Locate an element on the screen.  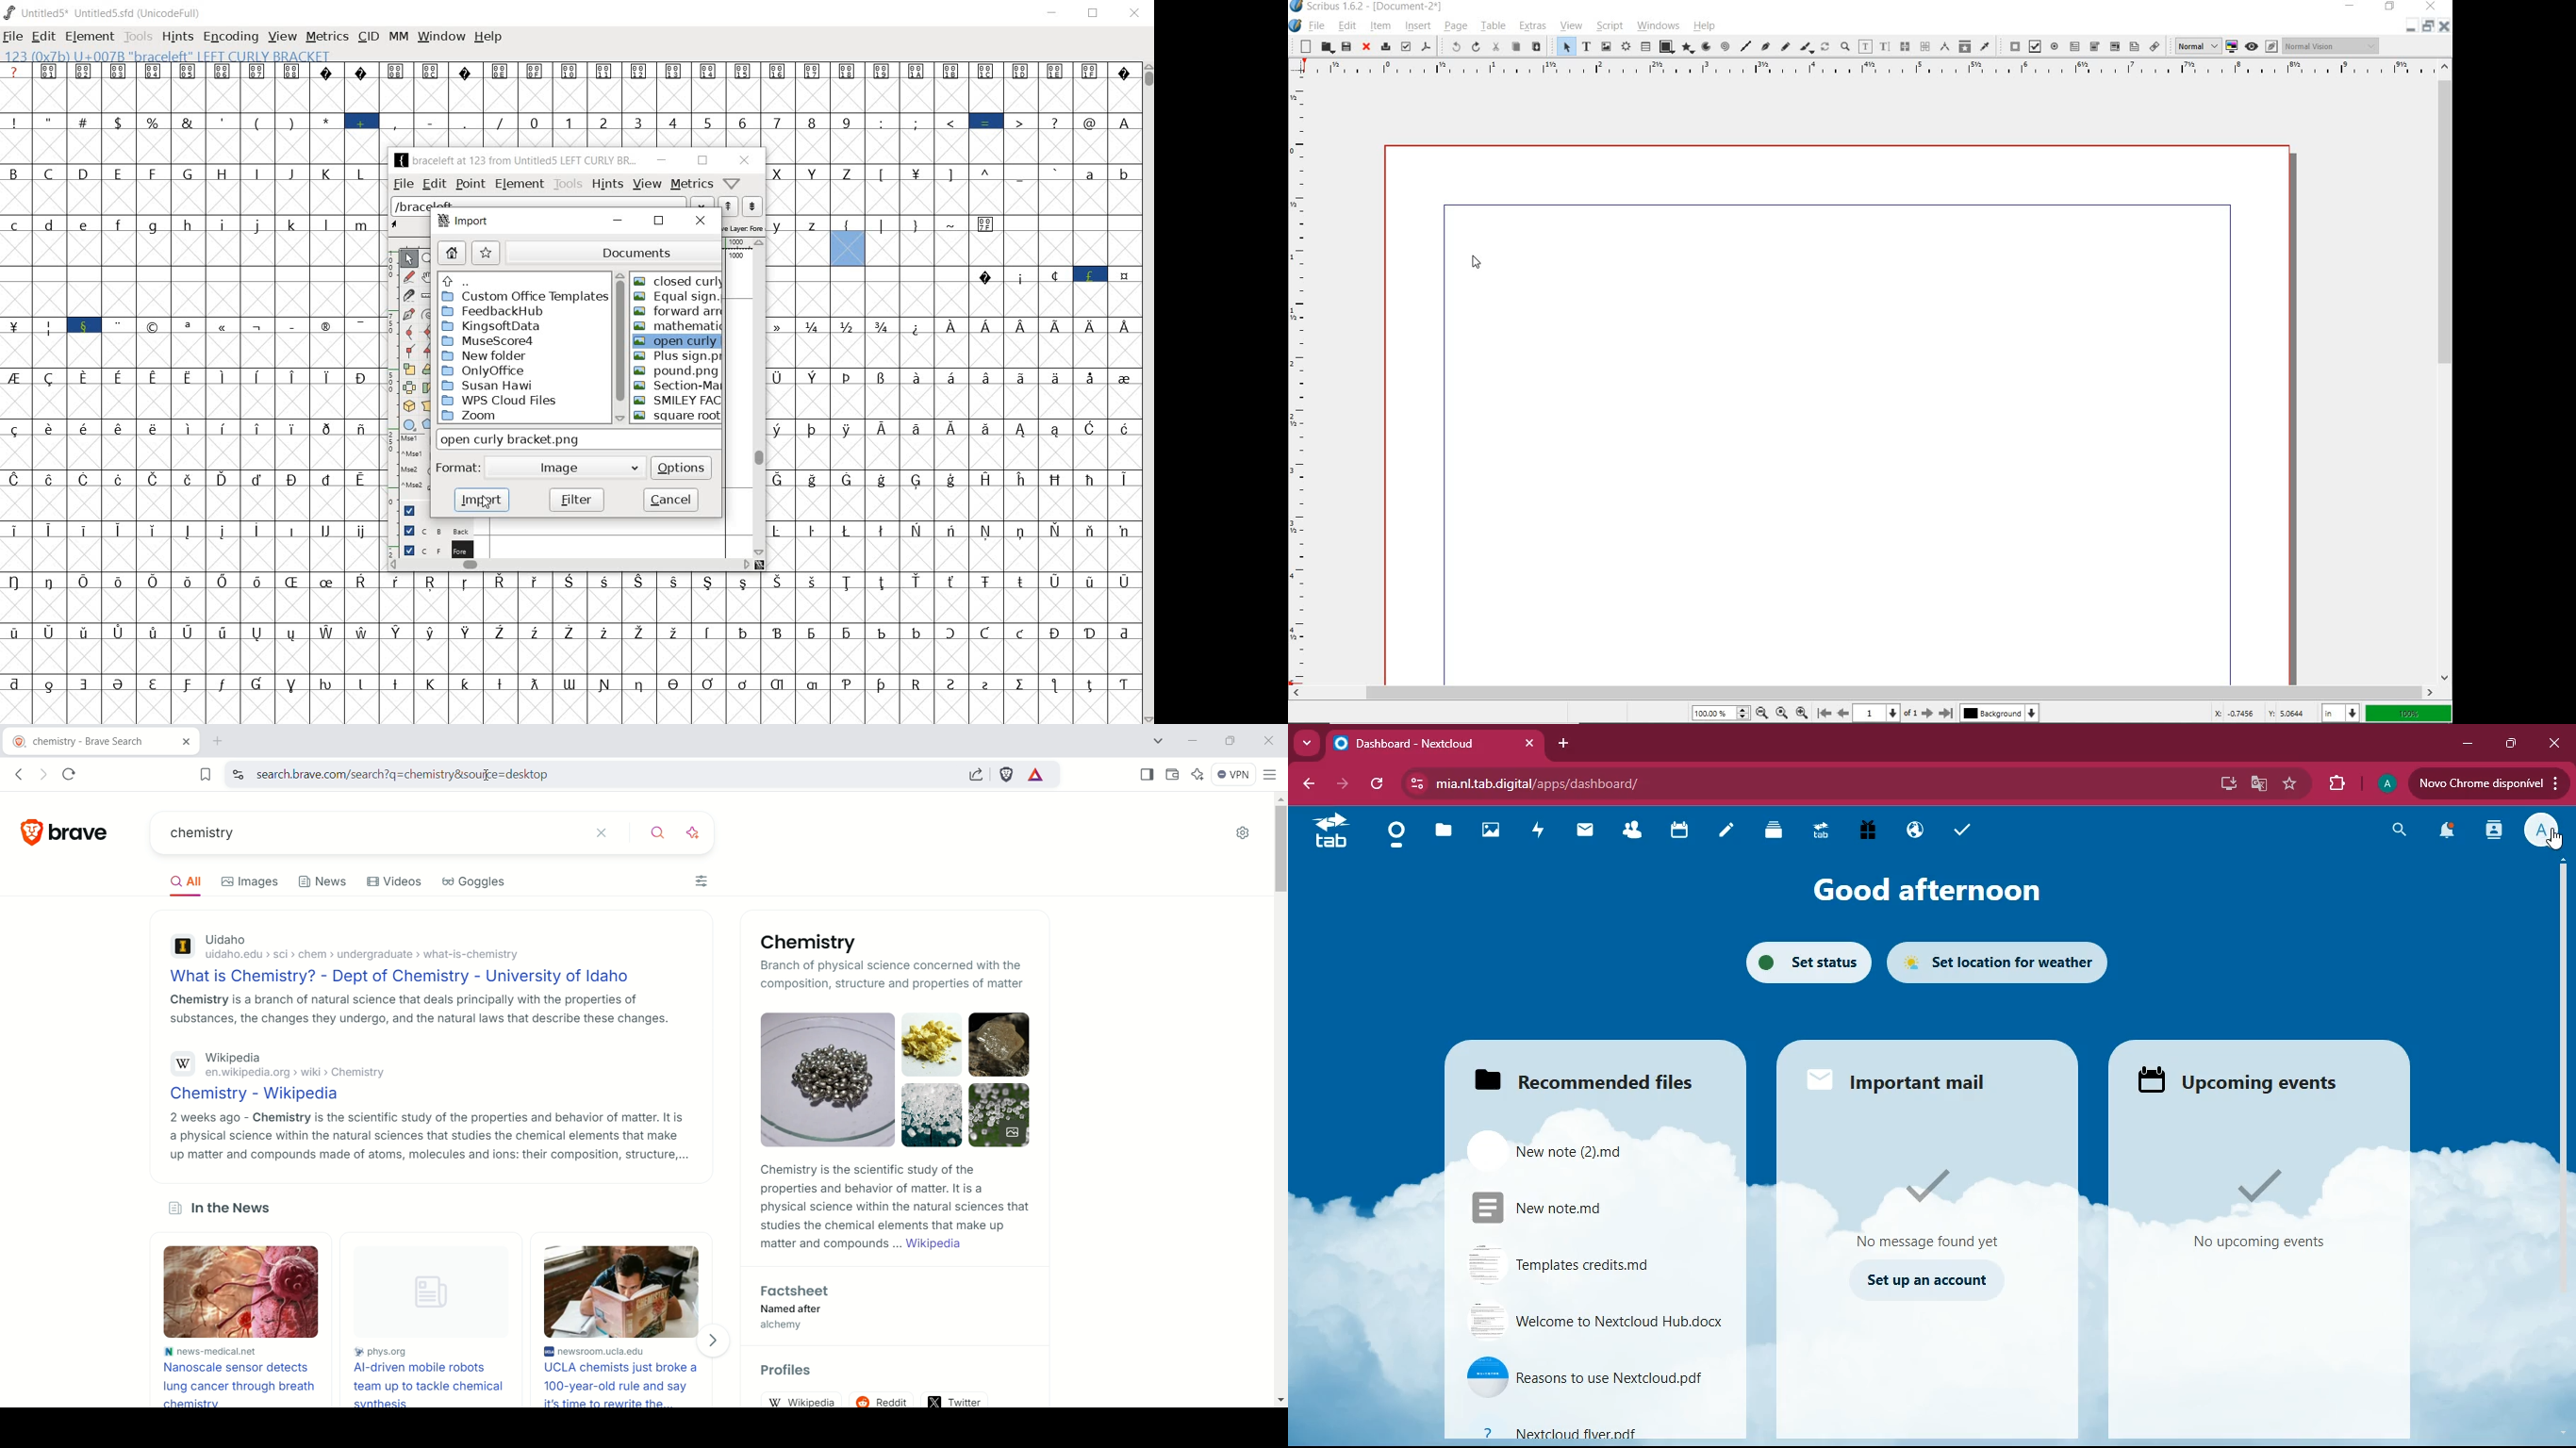
pdf list box is located at coordinates (2134, 46).